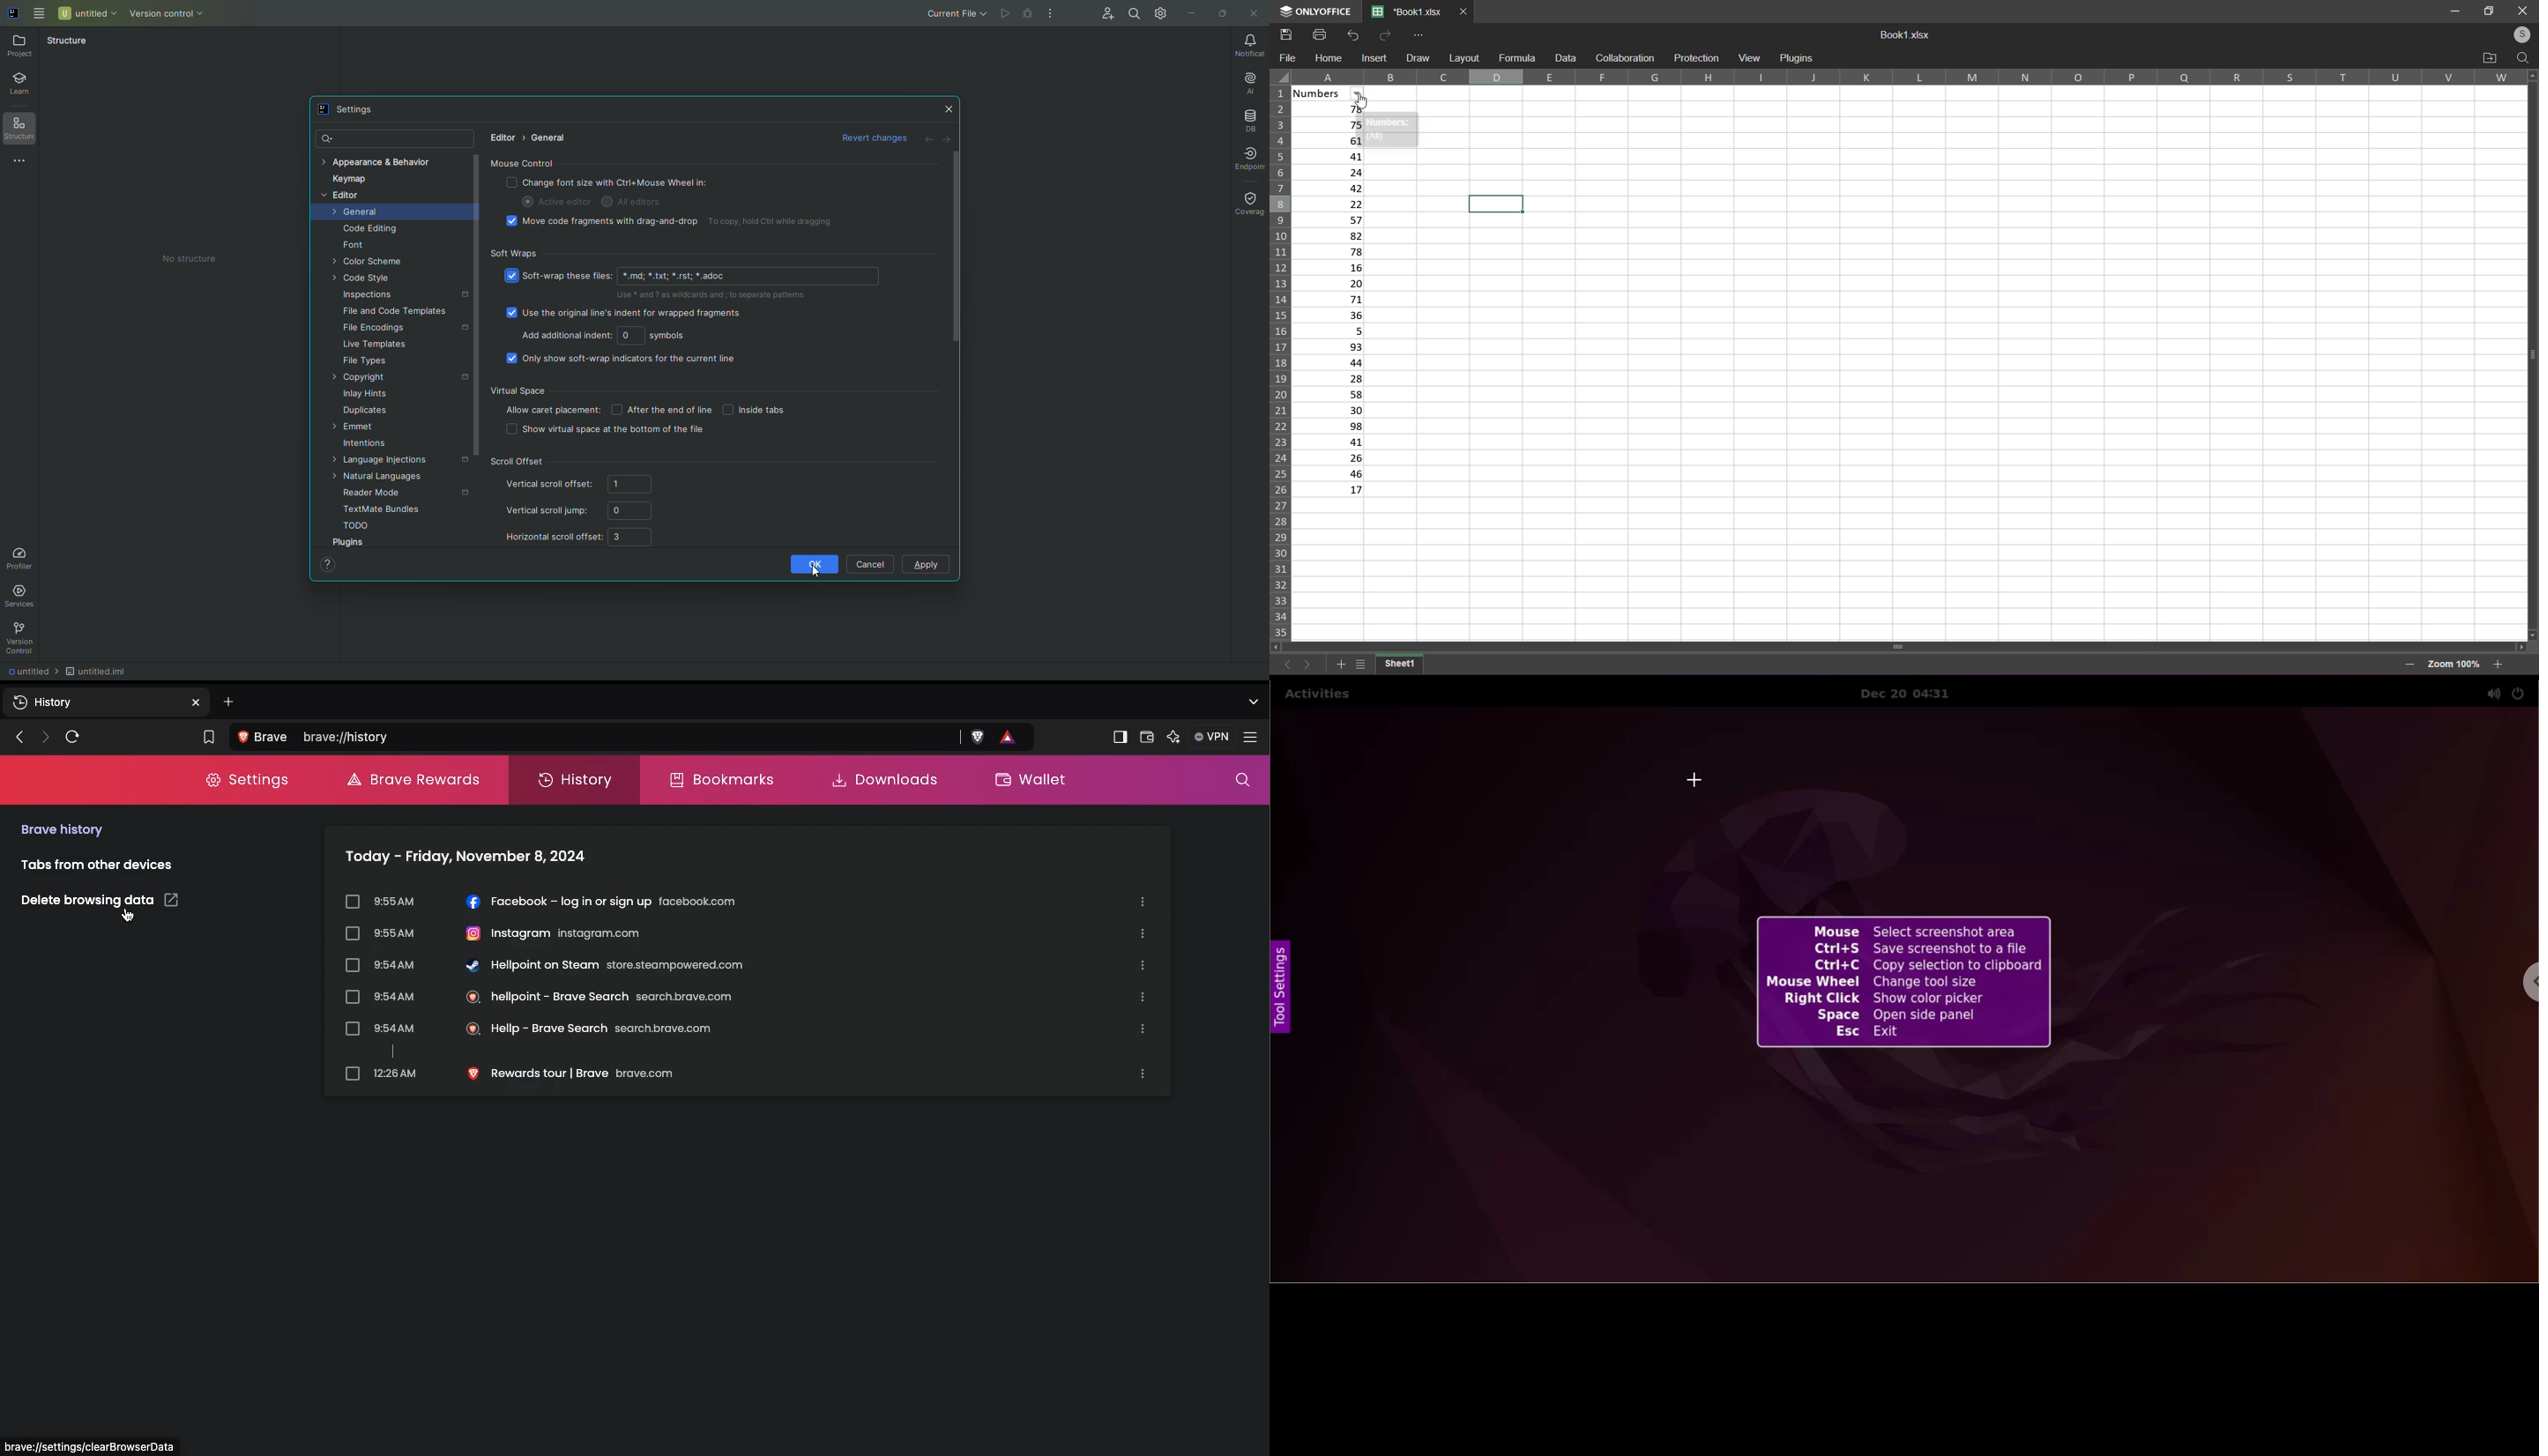 The height and width of the screenshot is (1456, 2548). What do you see at coordinates (1248, 44) in the screenshot?
I see `Notifications` at bounding box center [1248, 44].